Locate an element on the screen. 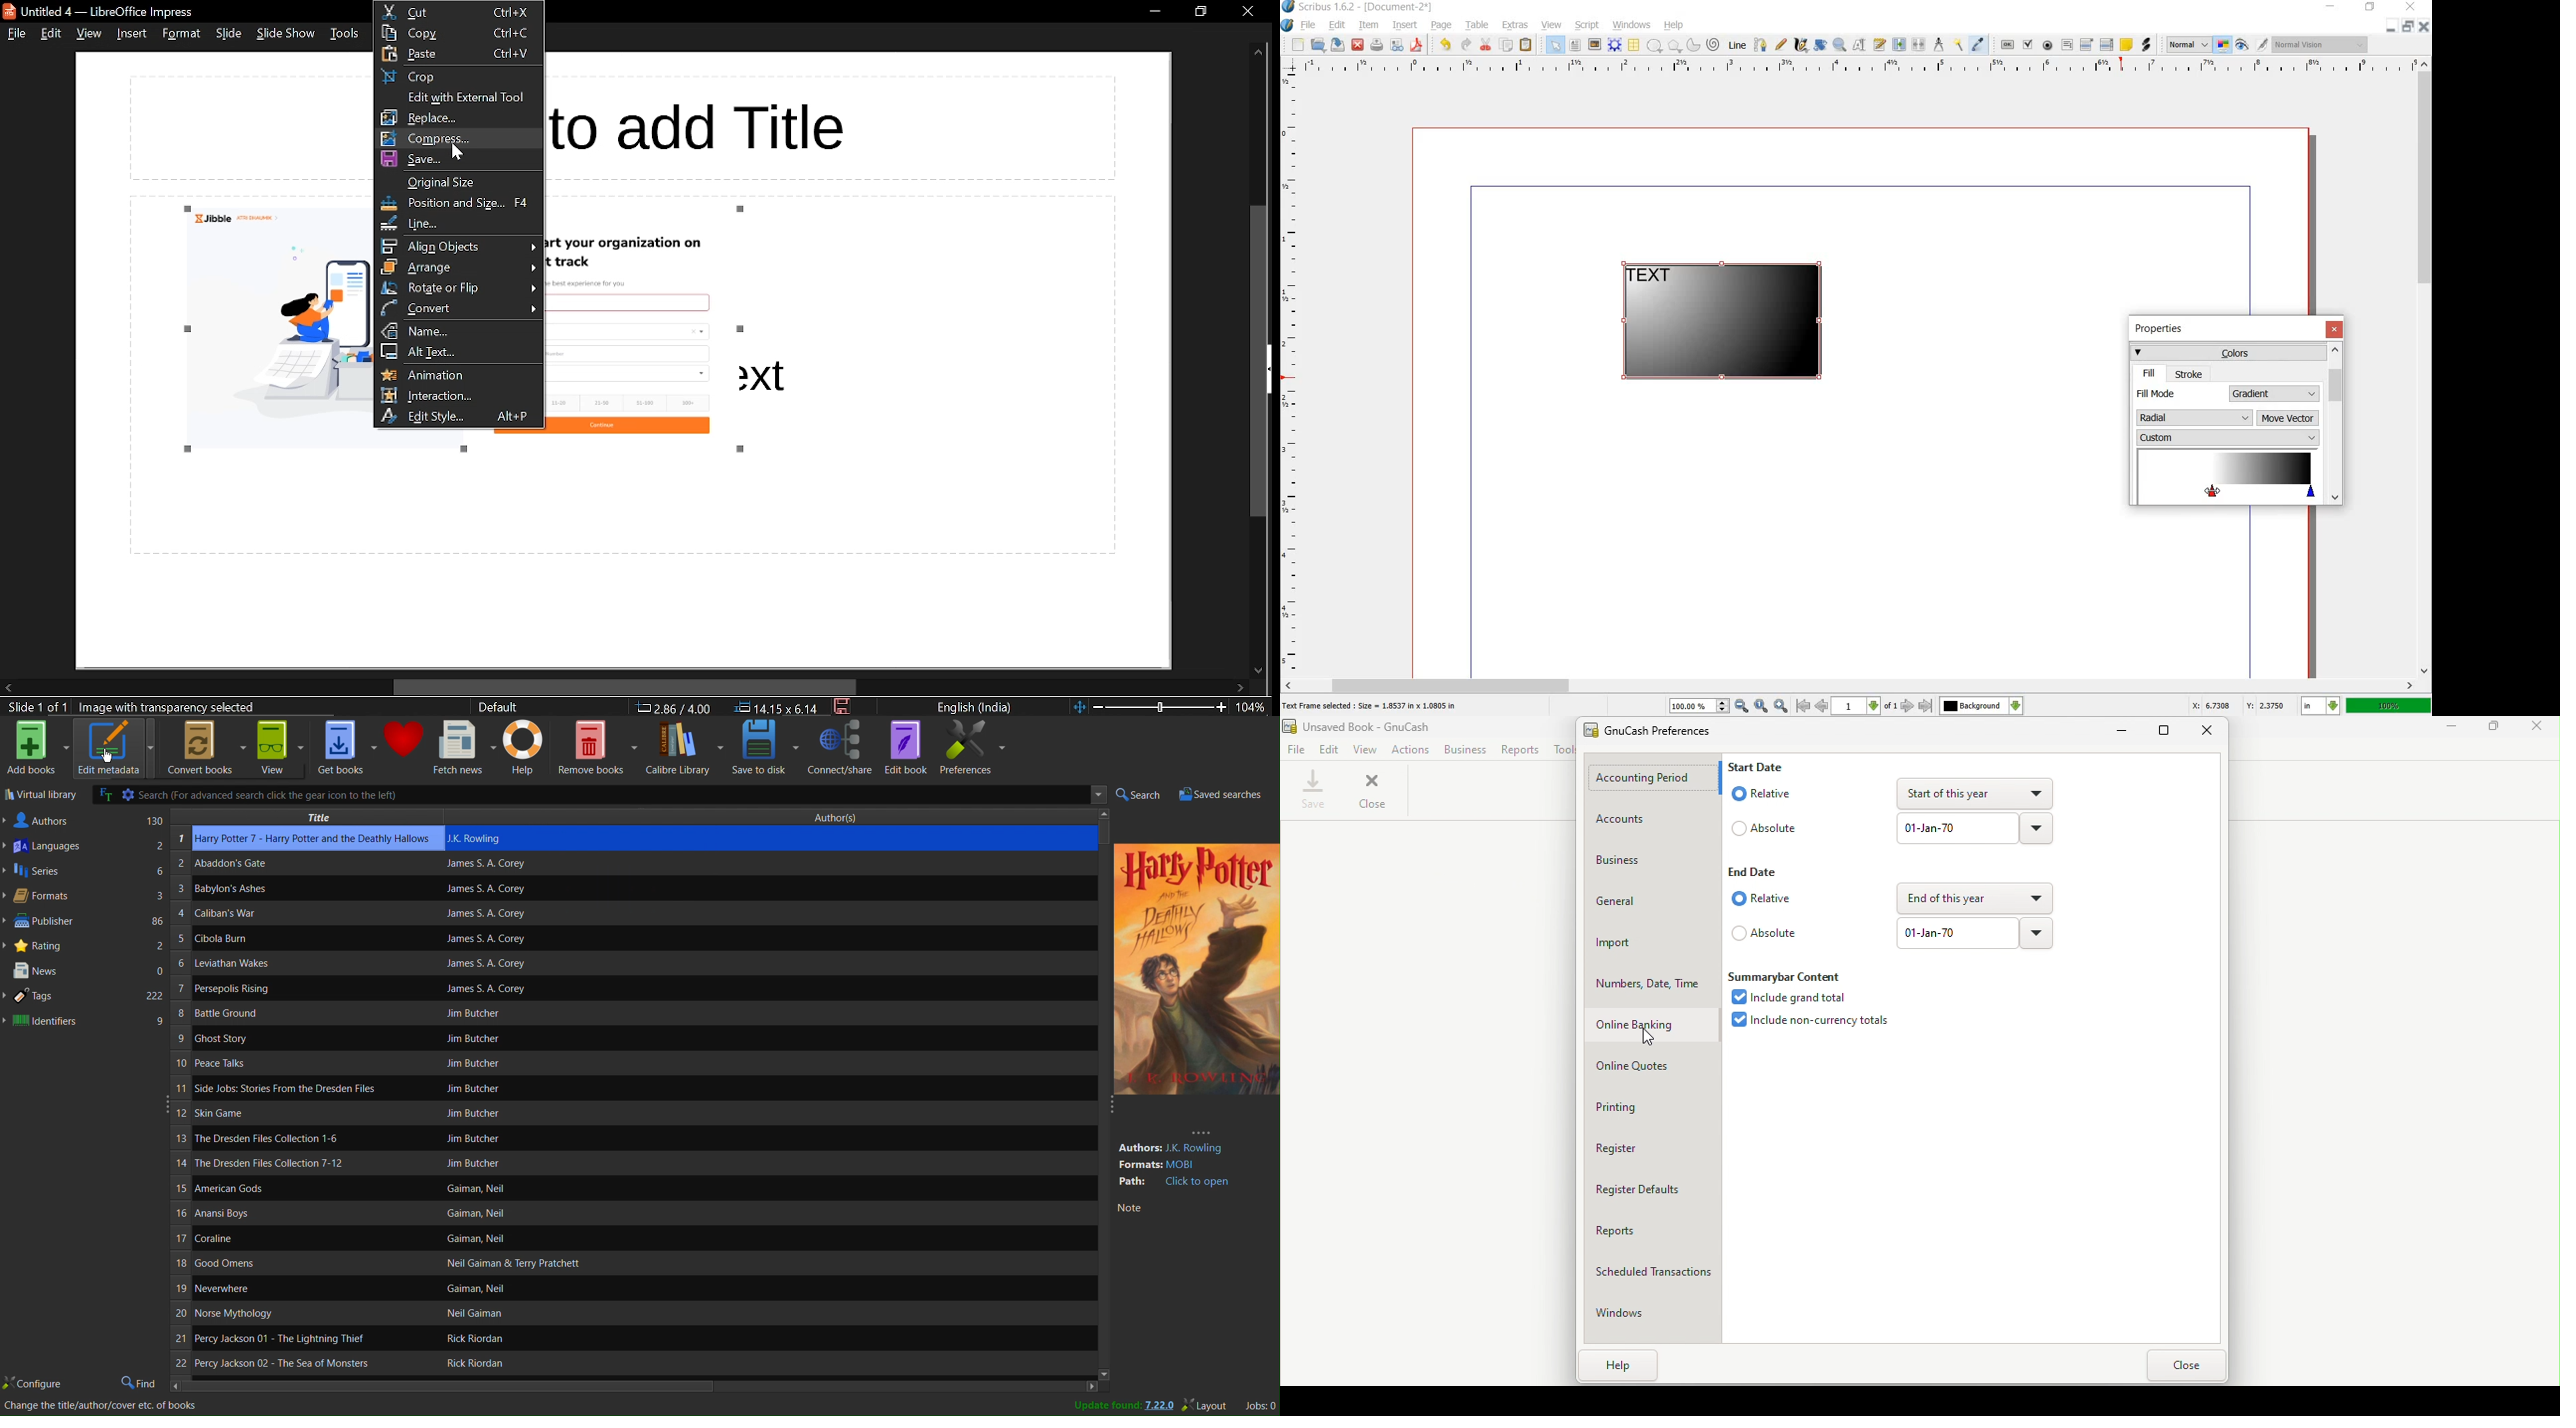 This screenshot has height=1428, width=2576. save is located at coordinates (1339, 45).